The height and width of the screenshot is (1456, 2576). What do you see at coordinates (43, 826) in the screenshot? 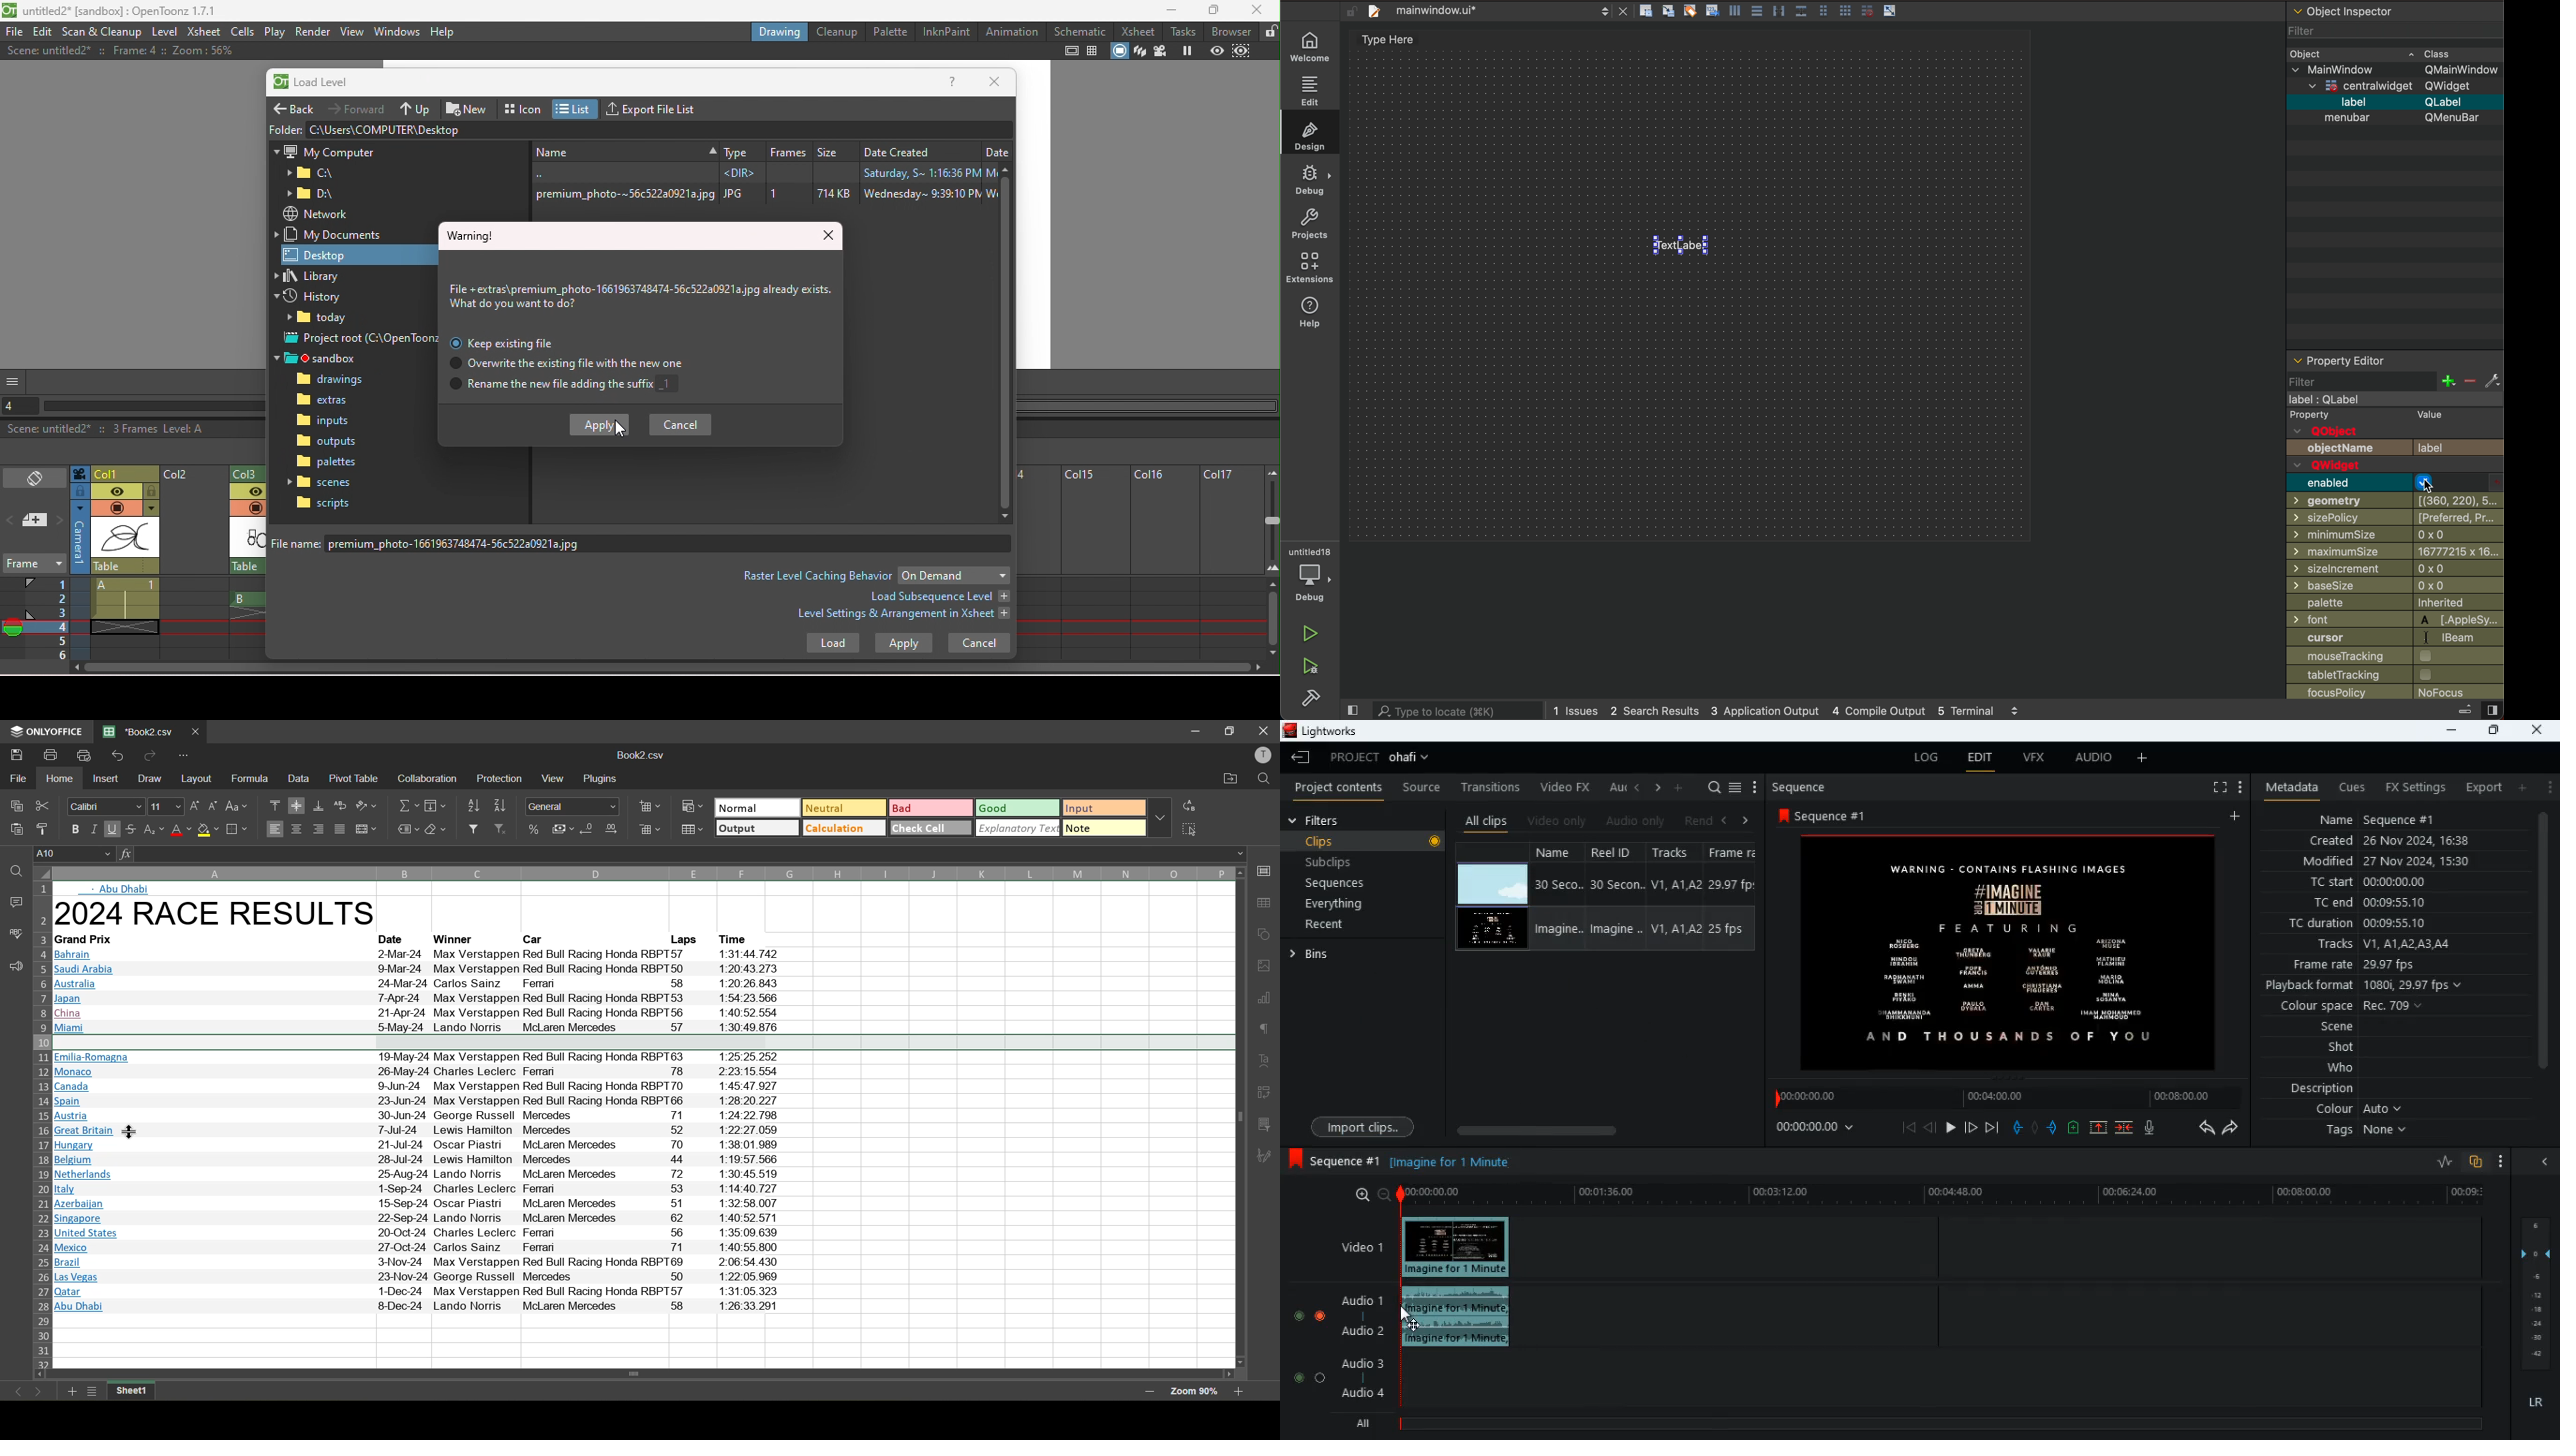
I see `copy style` at bounding box center [43, 826].